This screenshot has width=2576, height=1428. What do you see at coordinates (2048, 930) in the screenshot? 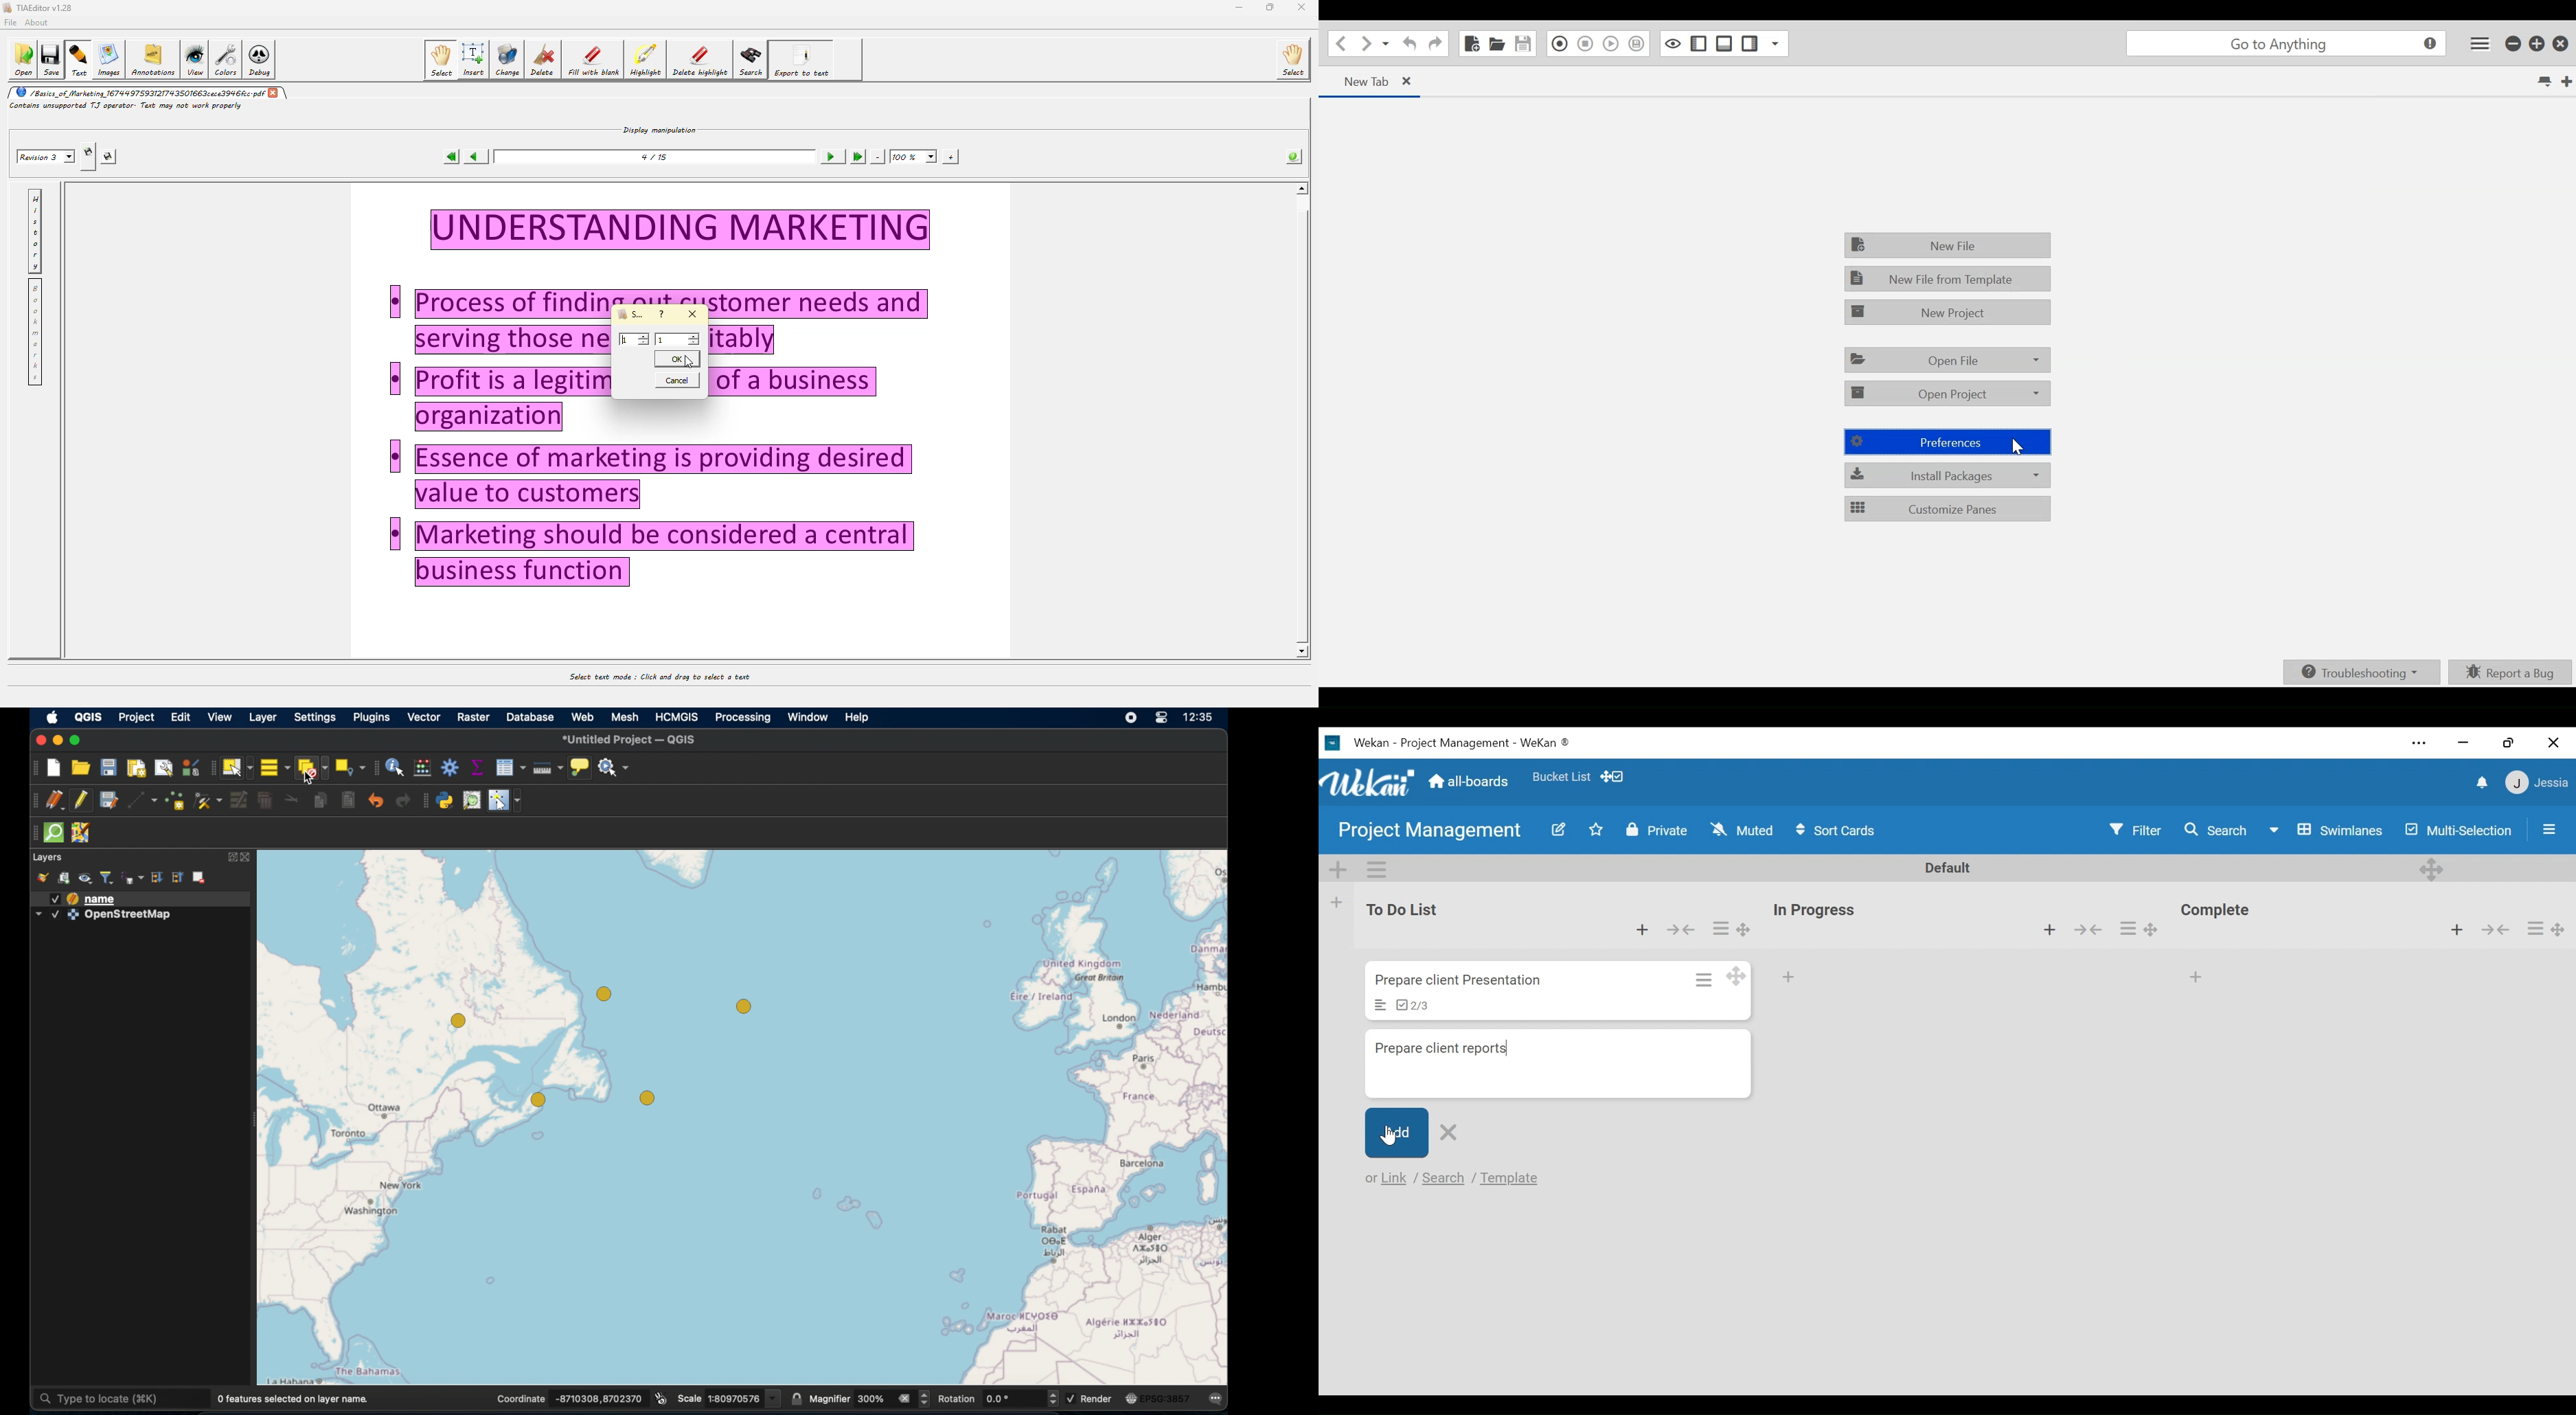
I see `Add card to top of the list` at bounding box center [2048, 930].